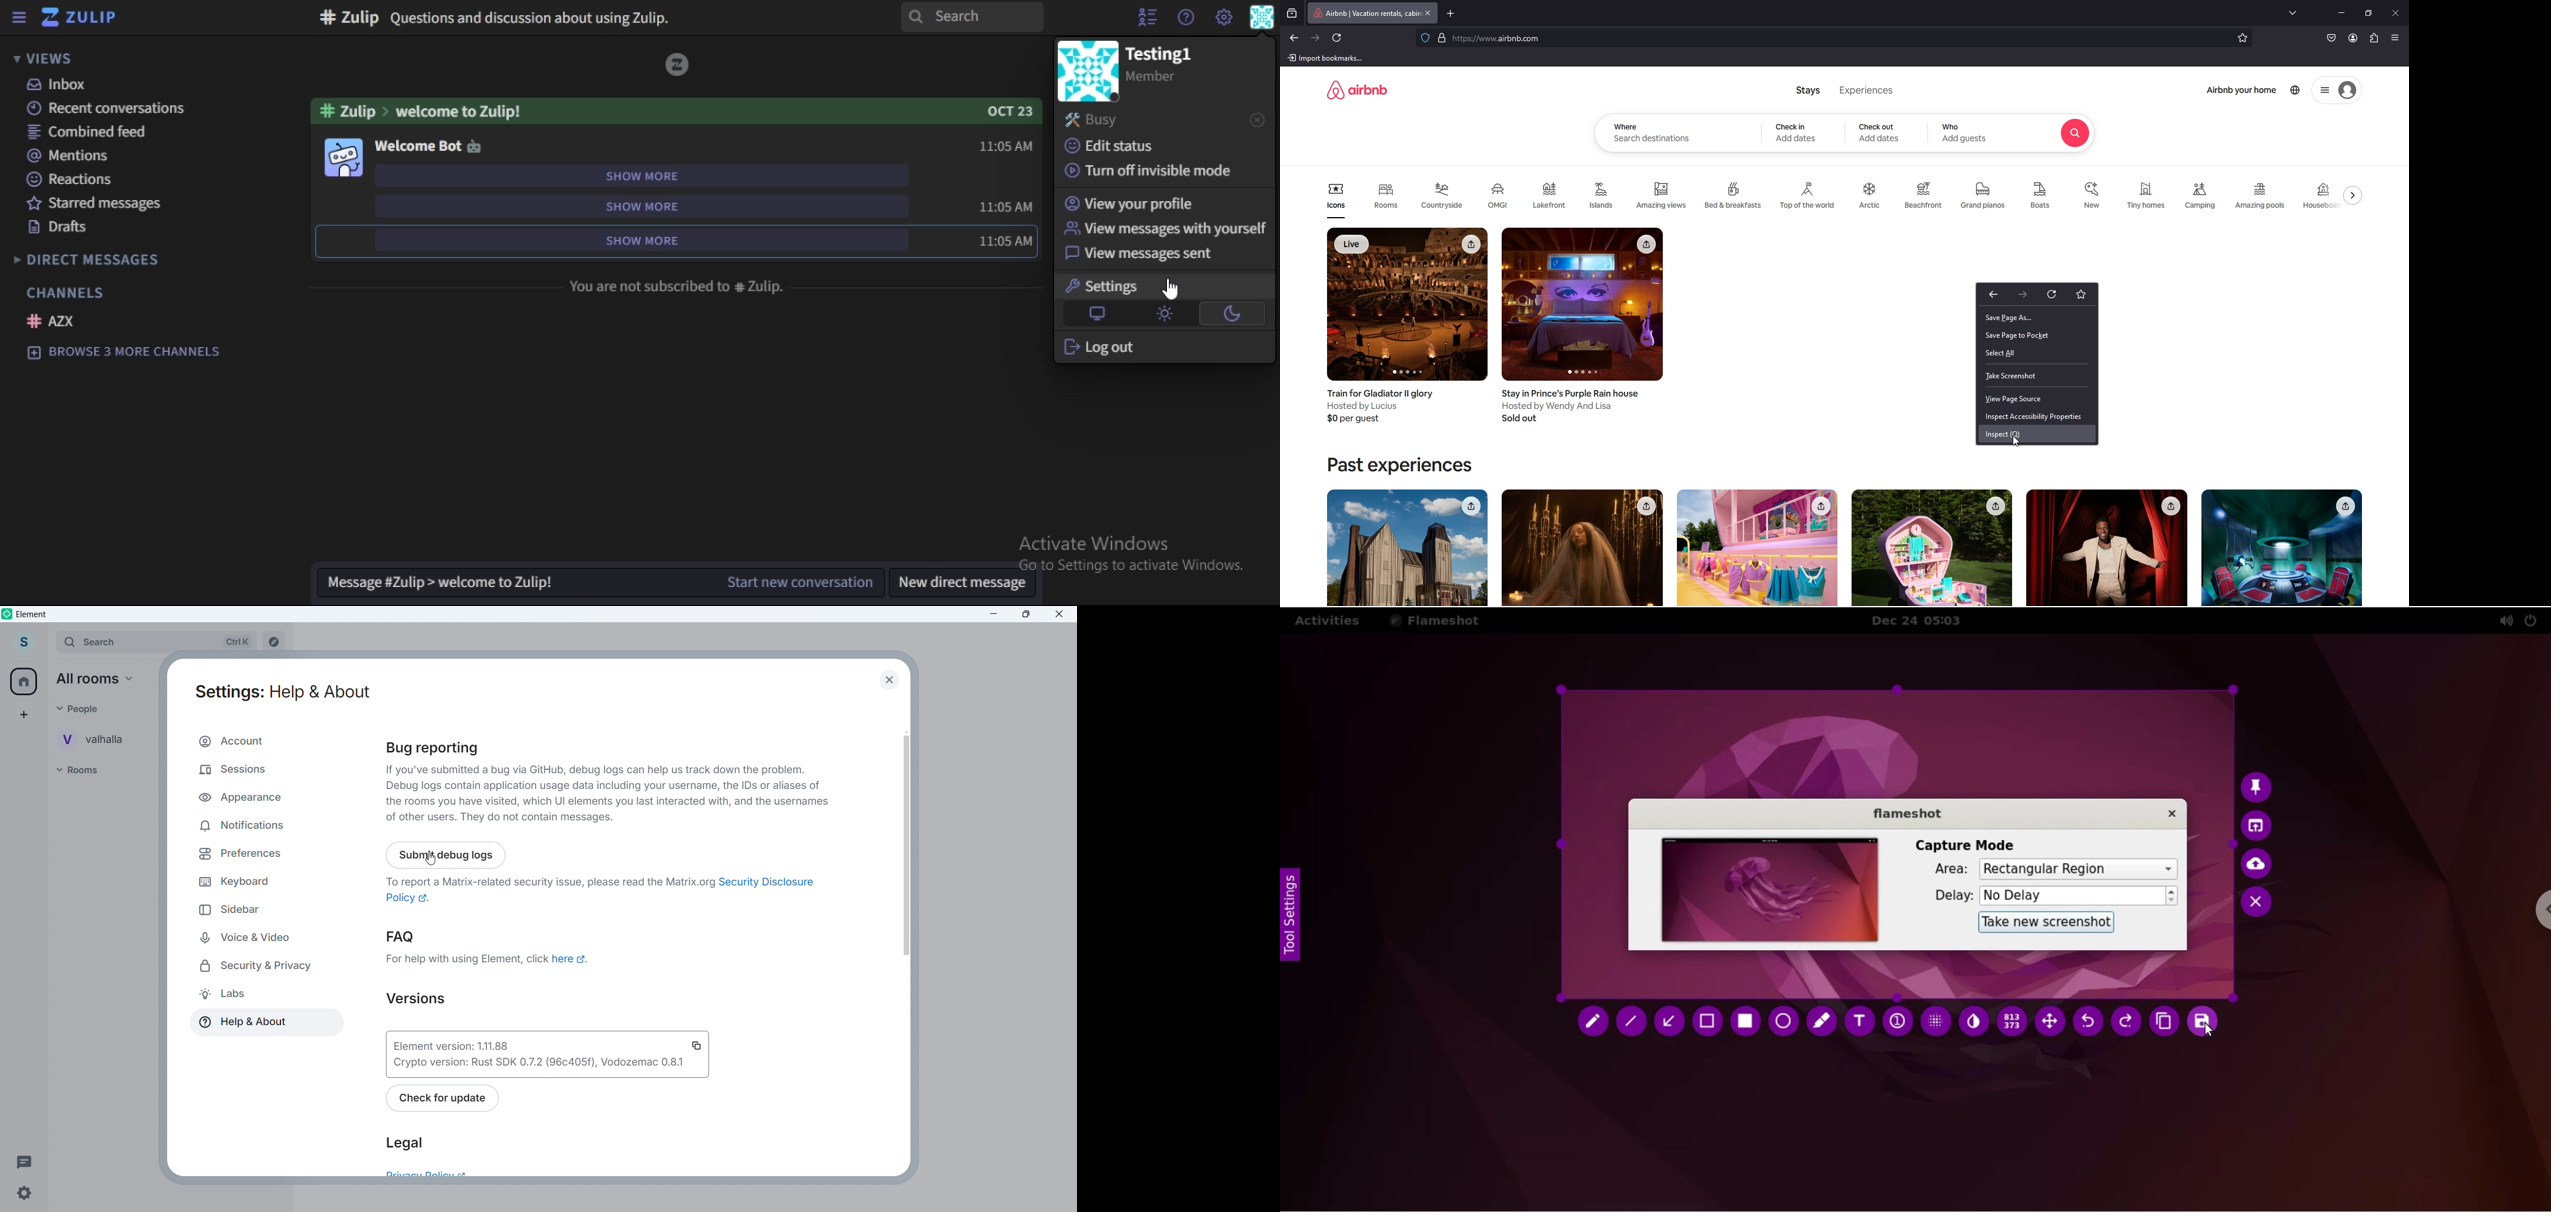  What do you see at coordinates (409, 898) in the screenshot?
I see `policy` at bounding box center [409, 898].